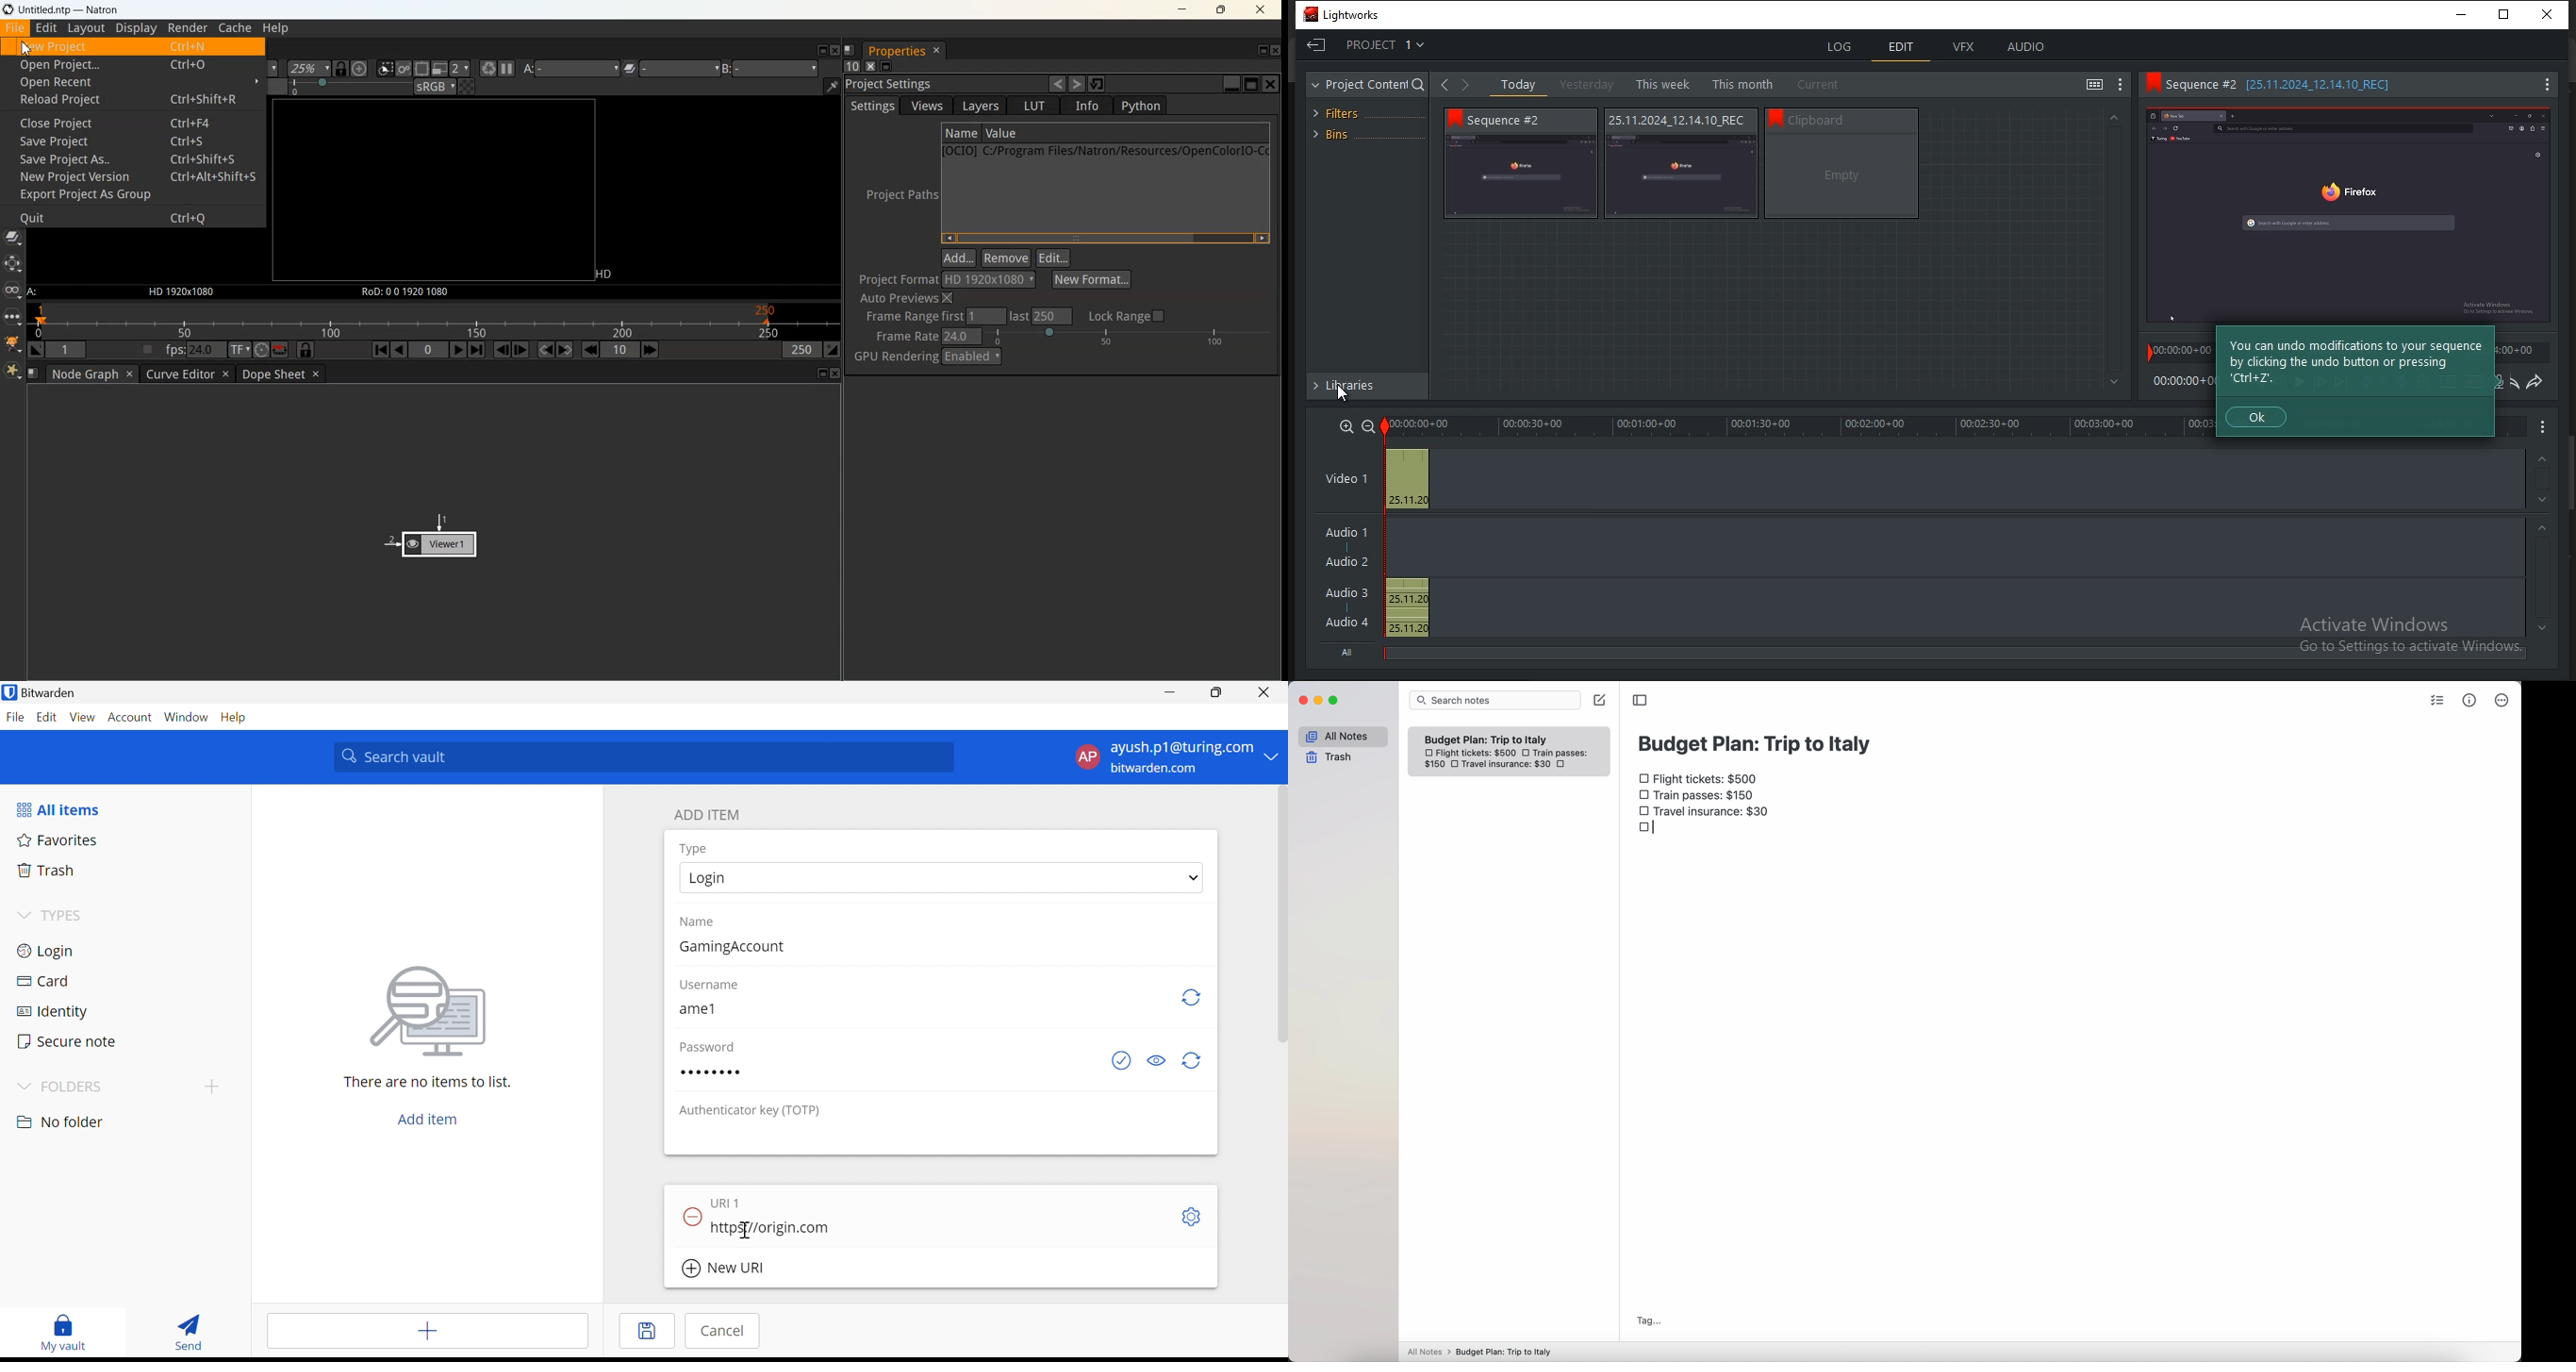 The image size is (2576, 1372). I want to click on travel insurance: $30 checkbox, so click(1705, 811).